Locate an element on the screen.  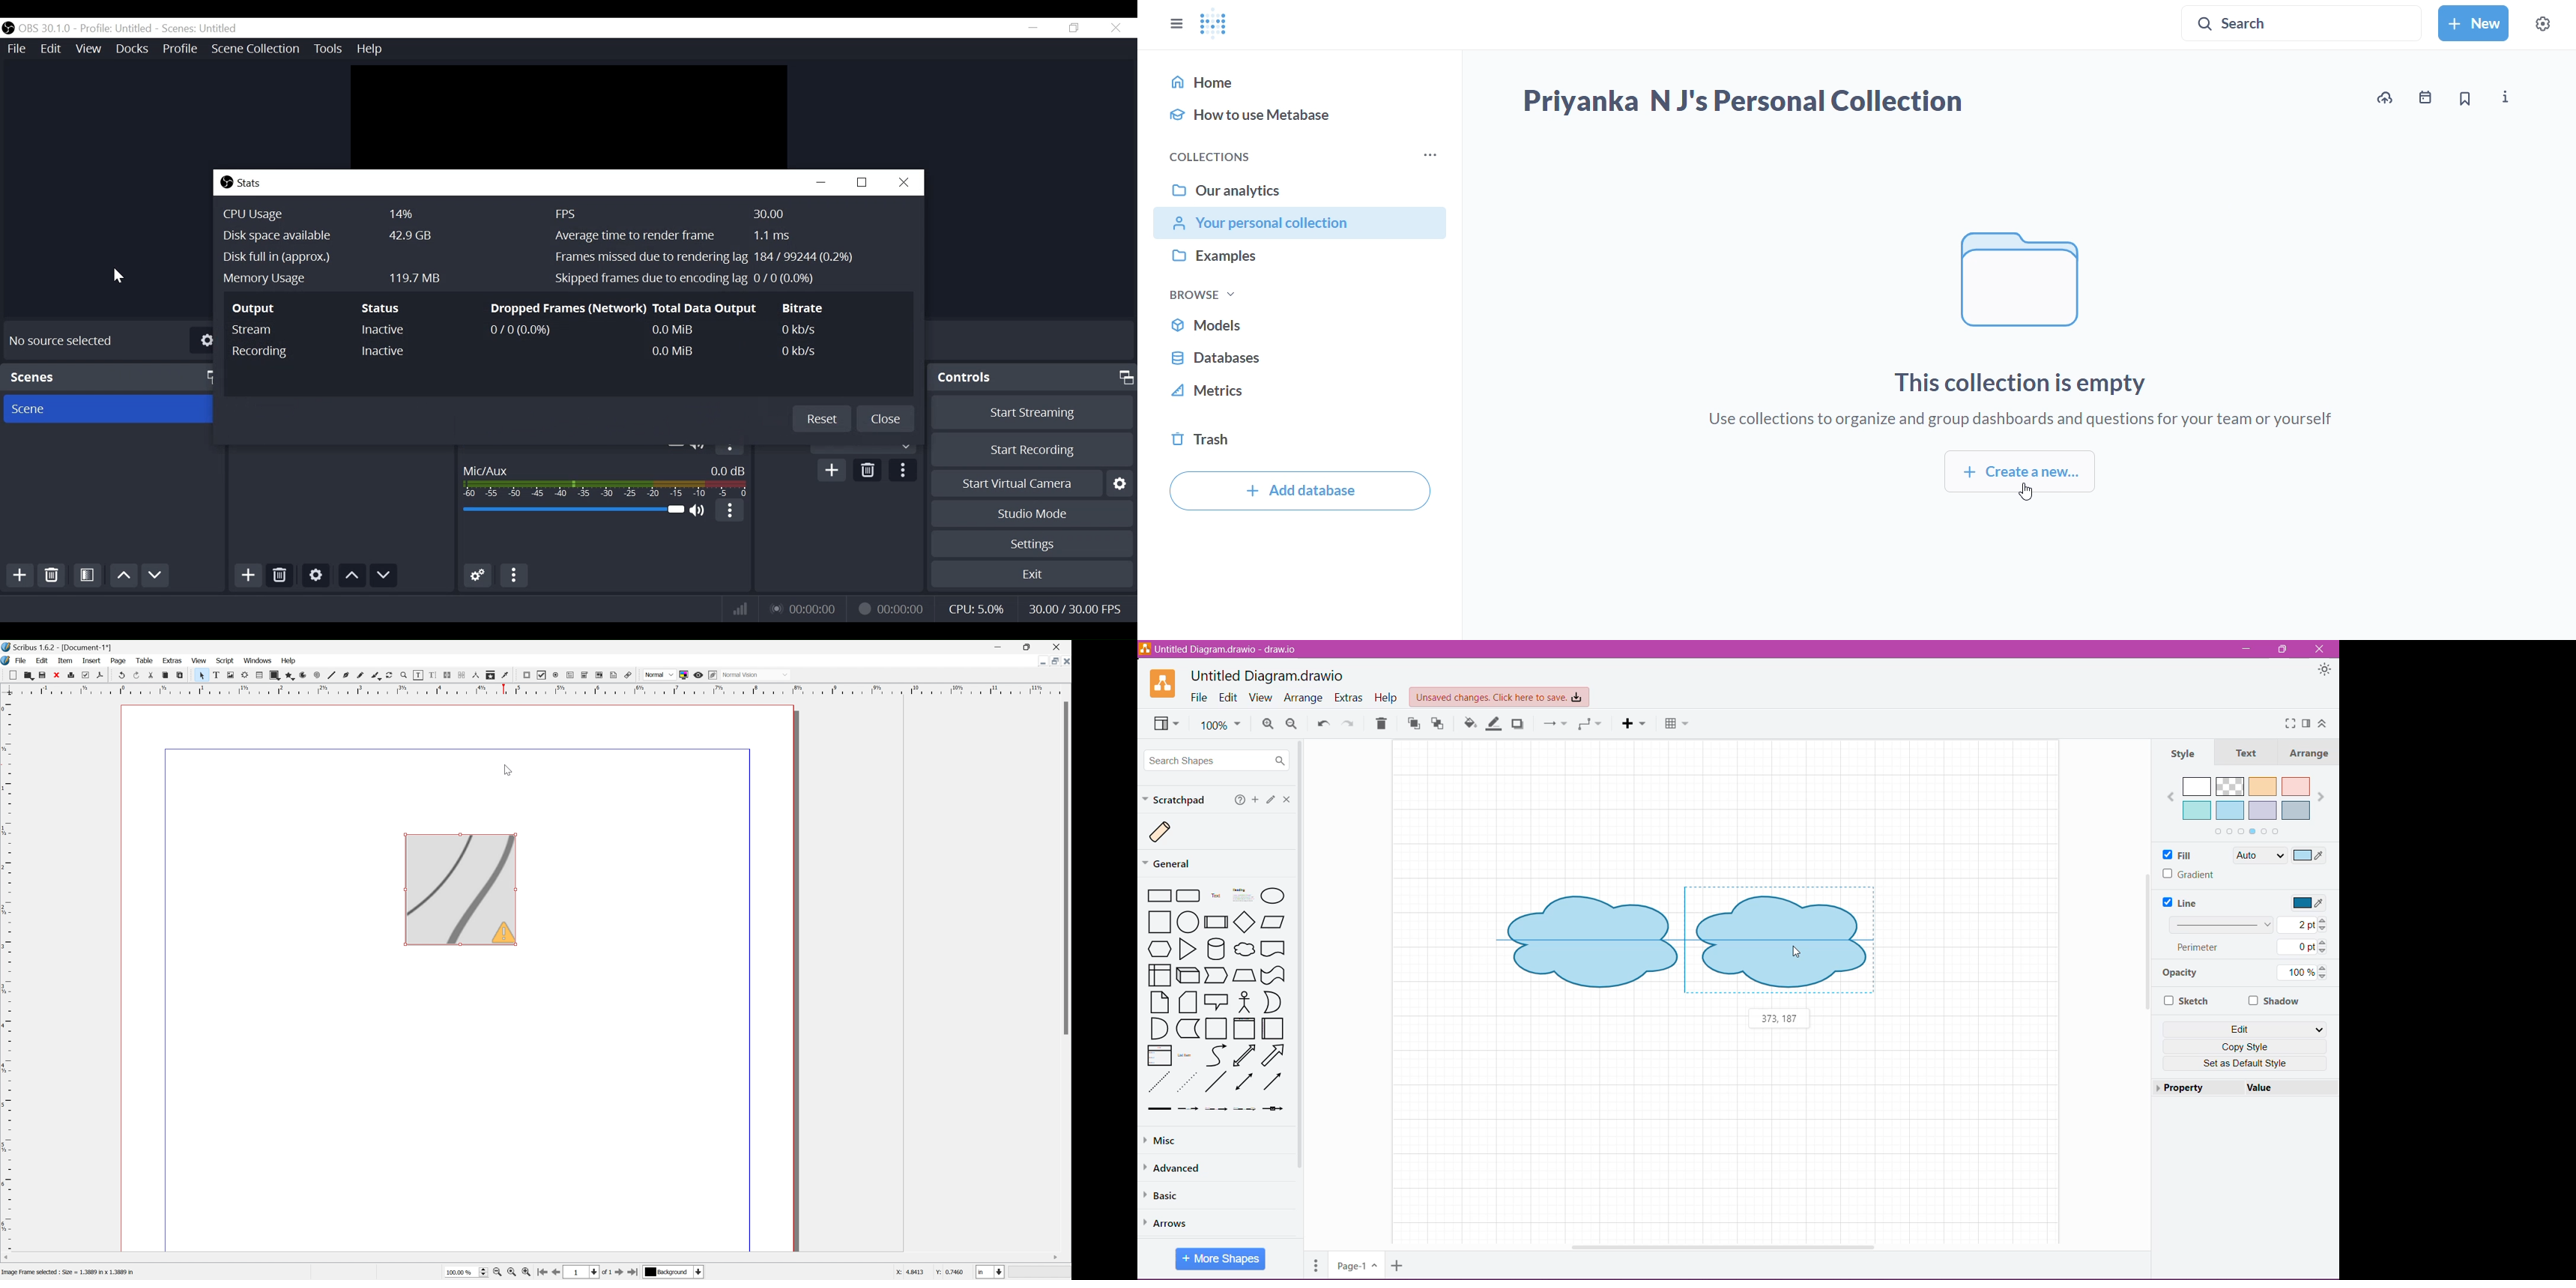
Select the current player is located at coordinates (673, 1273).